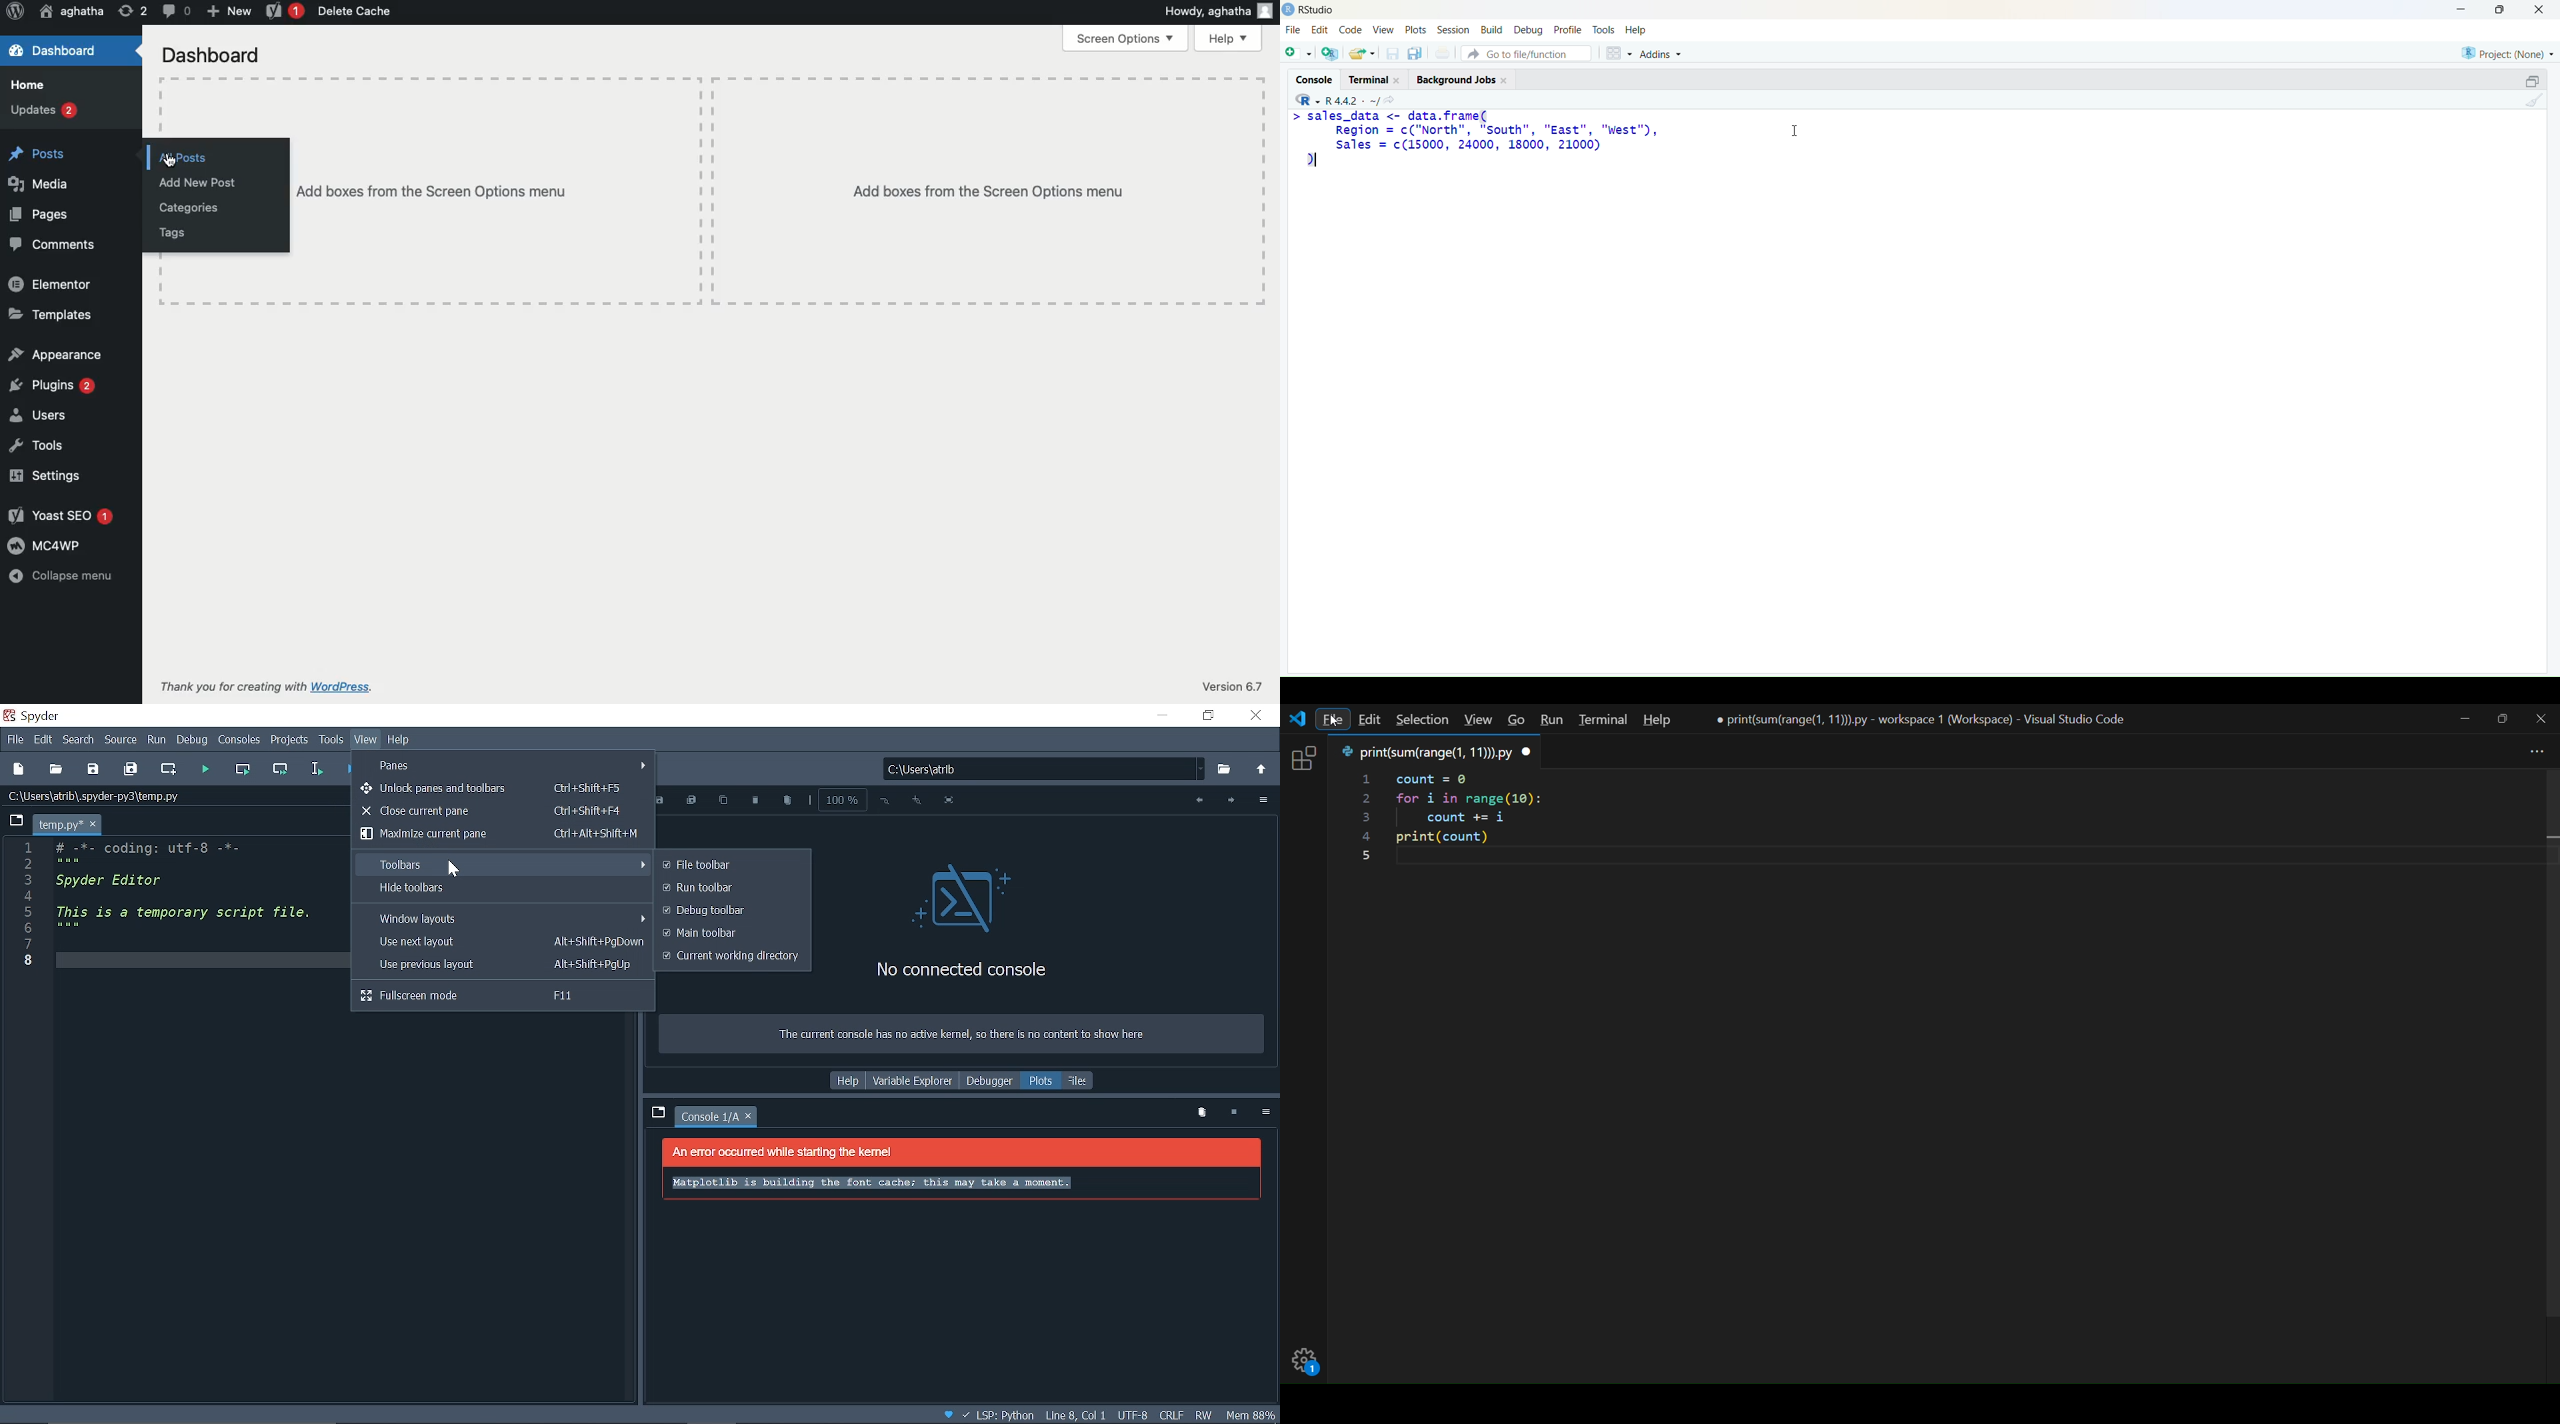 This screenshot has width=2576, height=1428. I want to click on Browse Tabs, so click(14, 819).